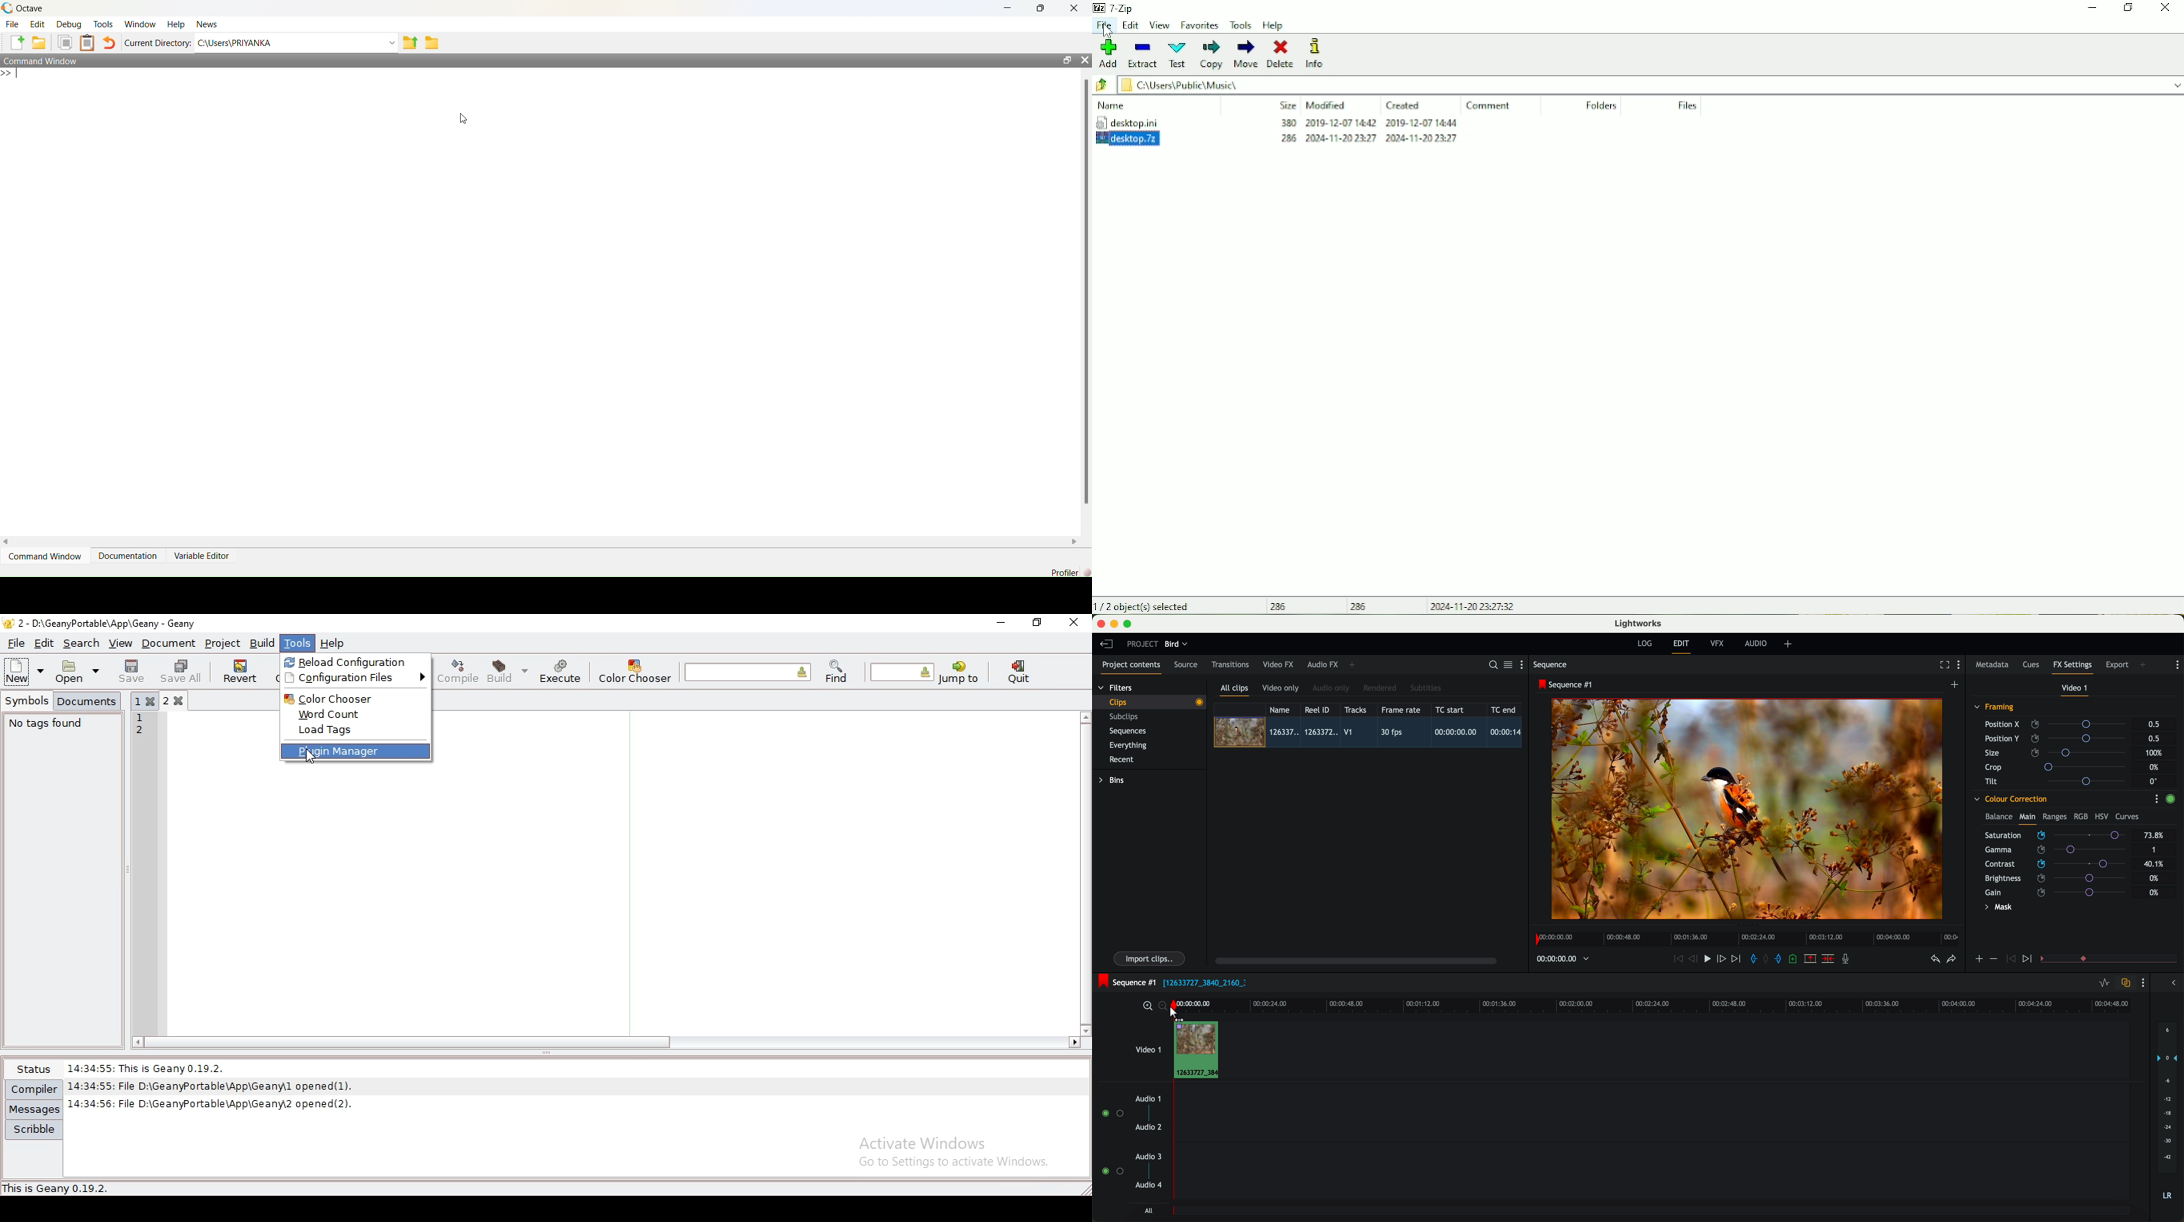 The height and width of the screenshot is (1232, 2184). What do you see at coordinates (1113, 781) in the screenshot?
I see `bins` at bounding box center [1113, 781].